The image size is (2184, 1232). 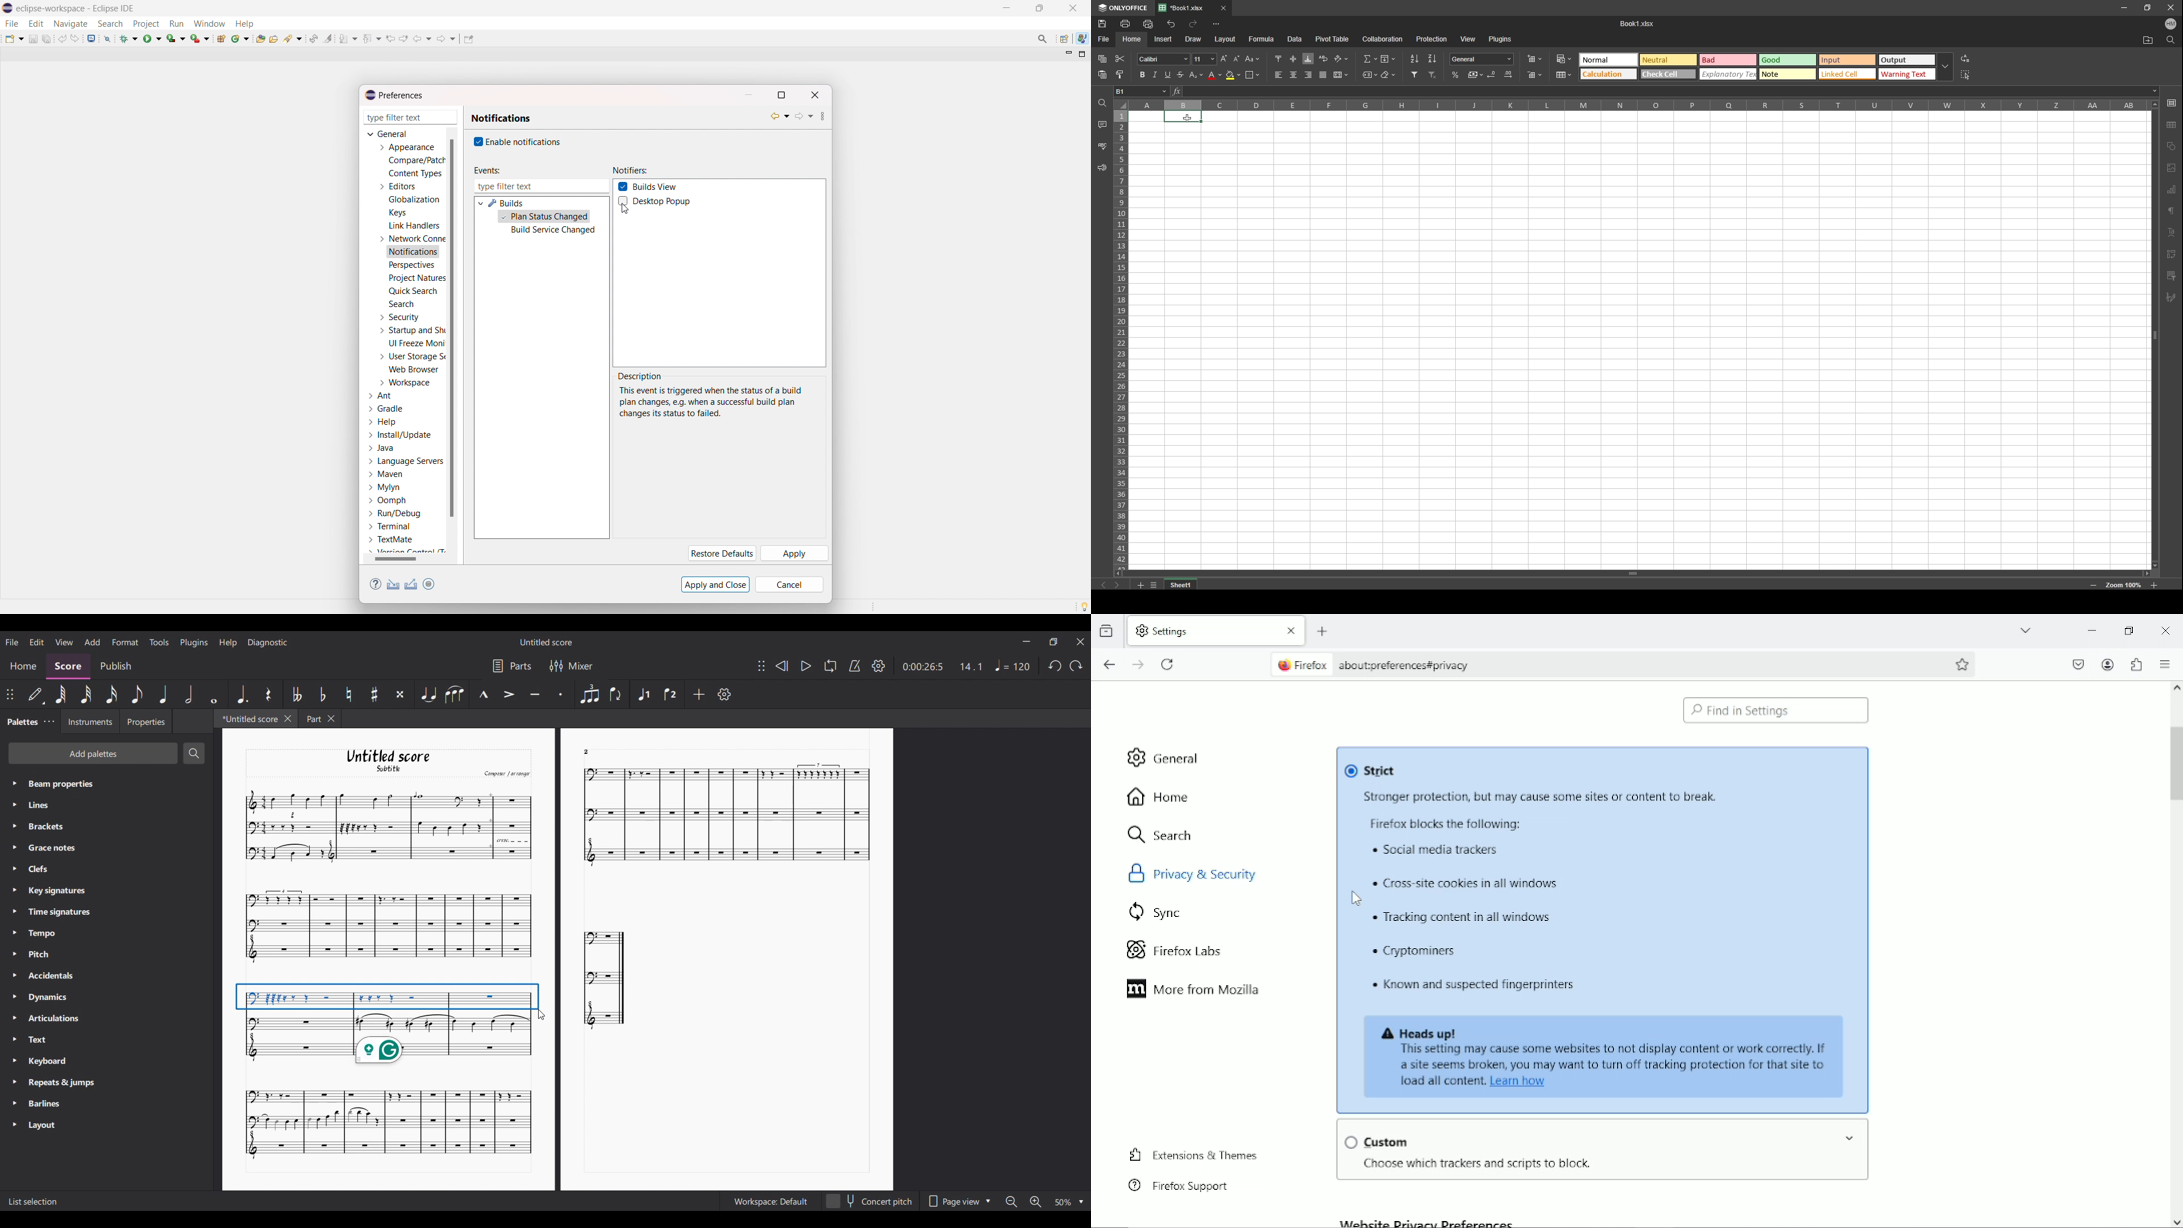 I want to click on justified, so click(x=1324, y=76).